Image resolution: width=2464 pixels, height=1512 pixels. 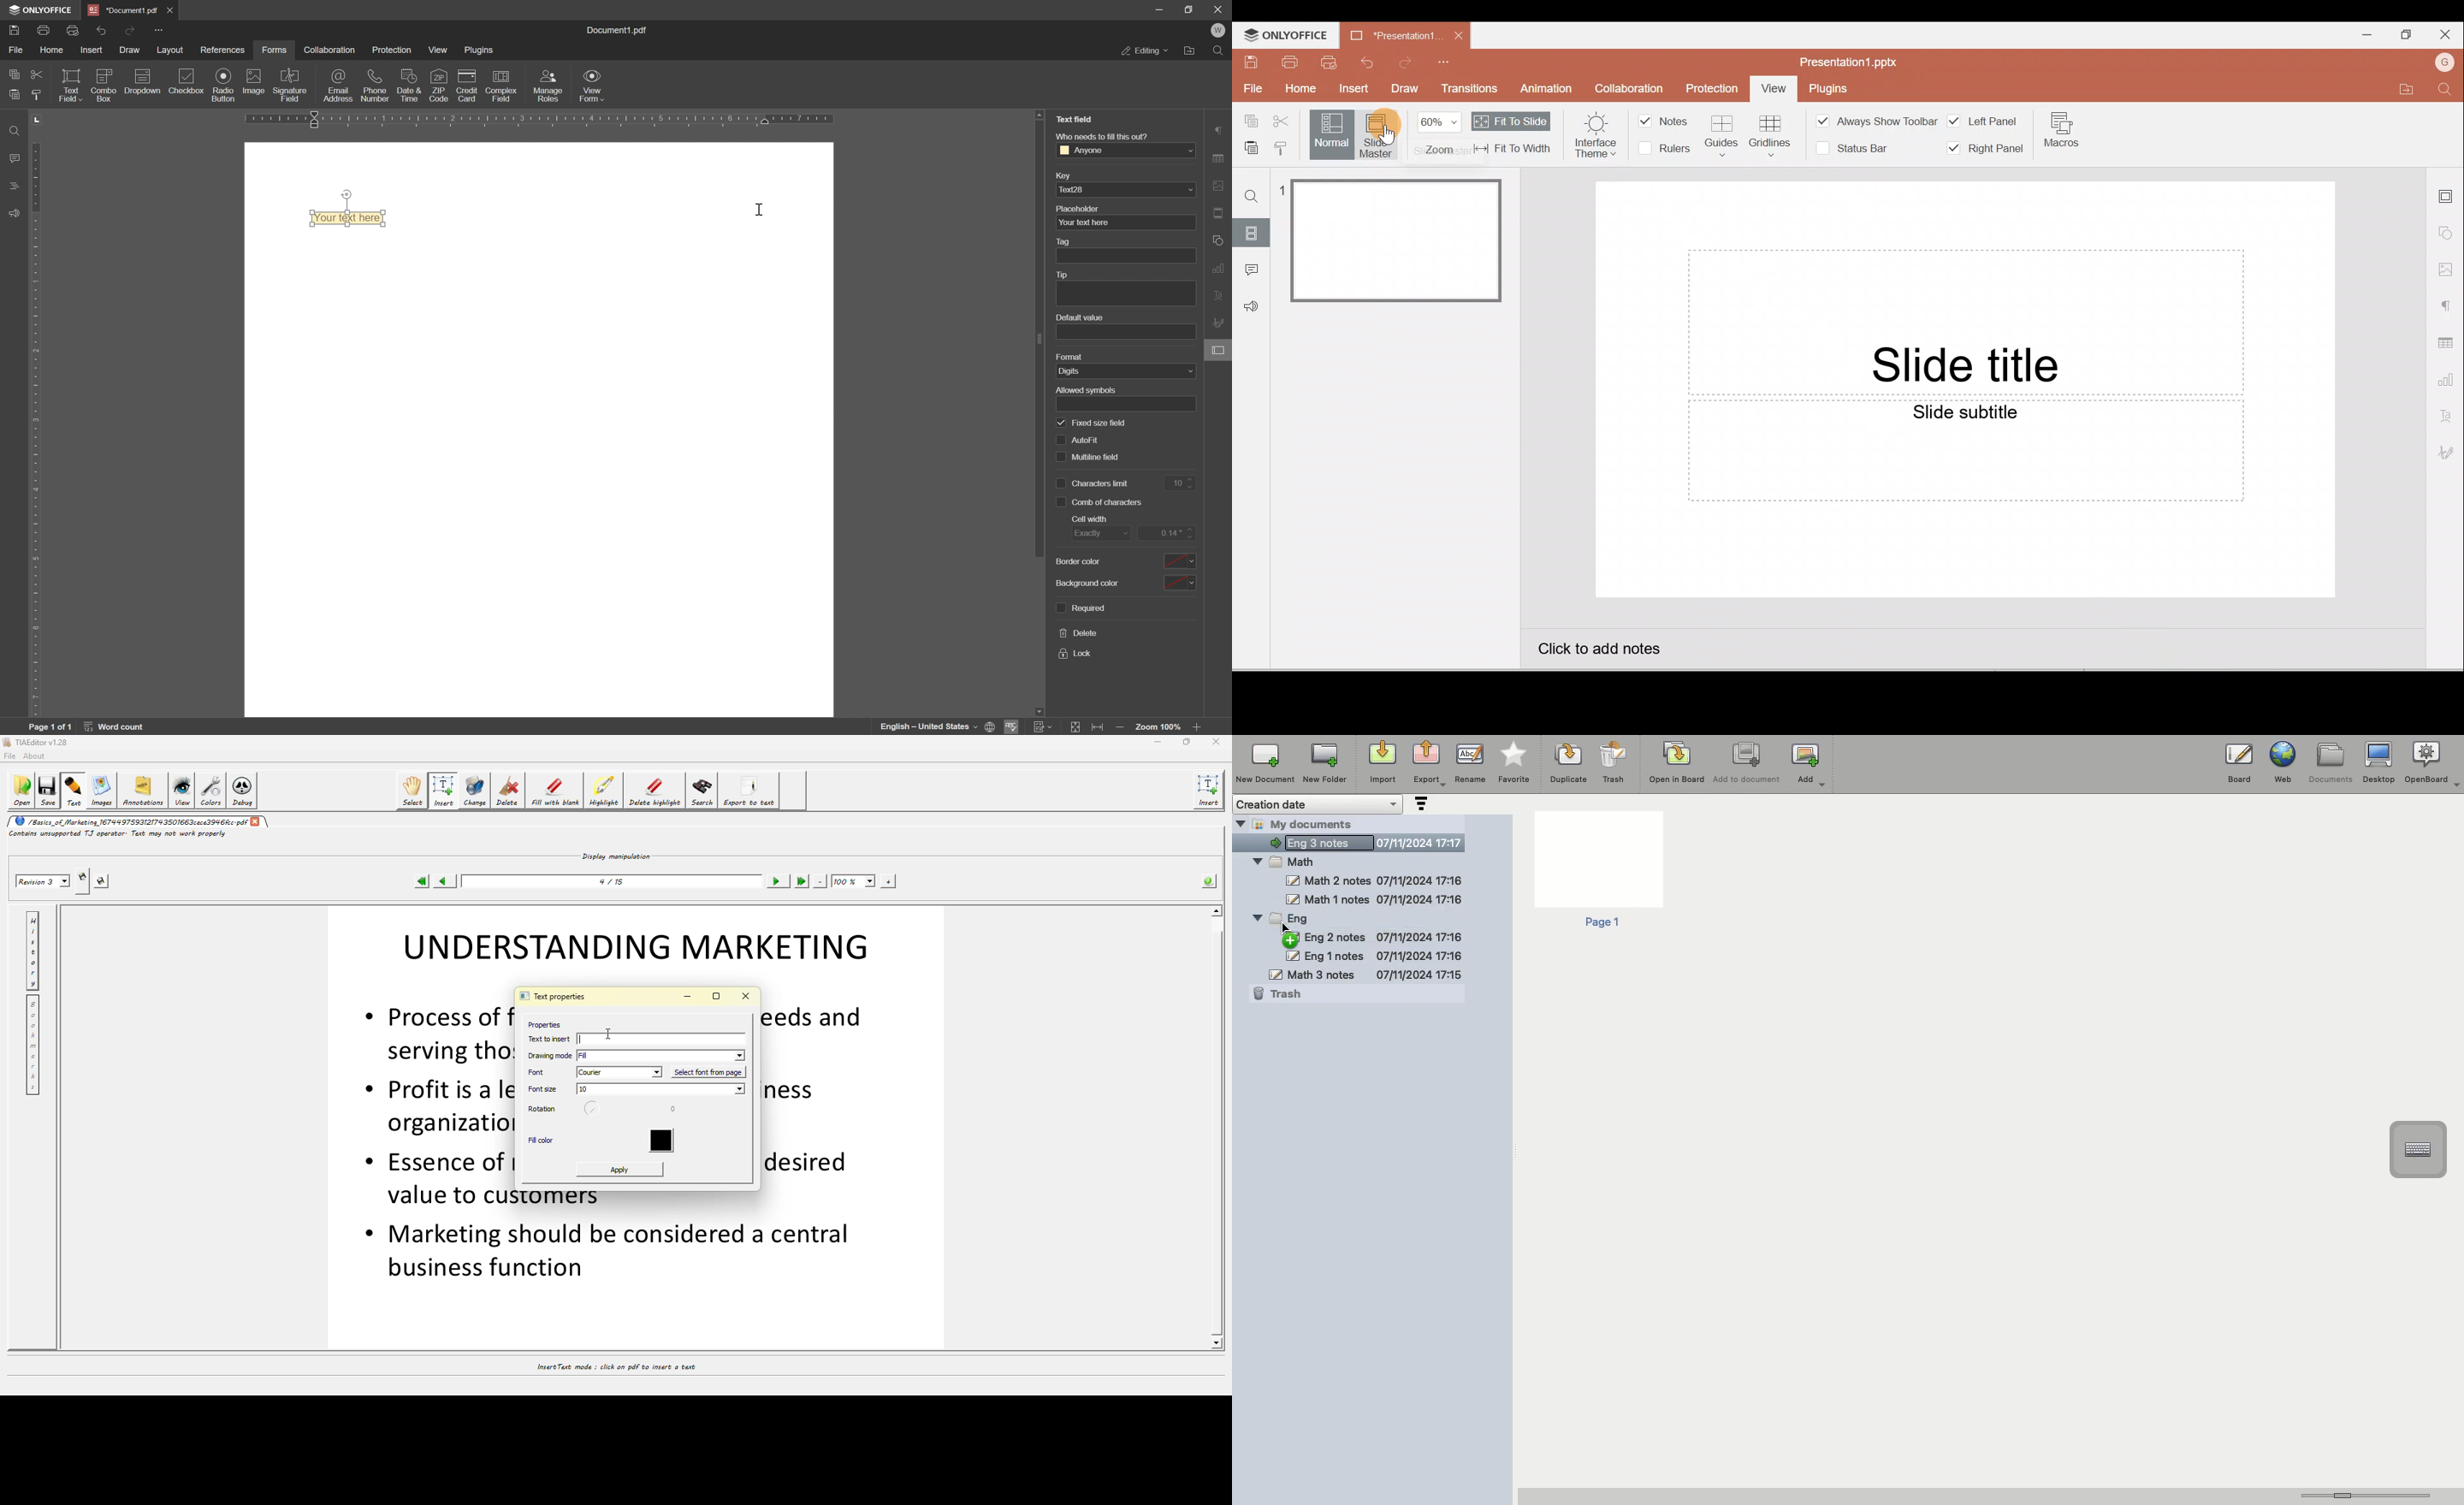 I want to click on Click to add notes, so click(x=1607, y=653).